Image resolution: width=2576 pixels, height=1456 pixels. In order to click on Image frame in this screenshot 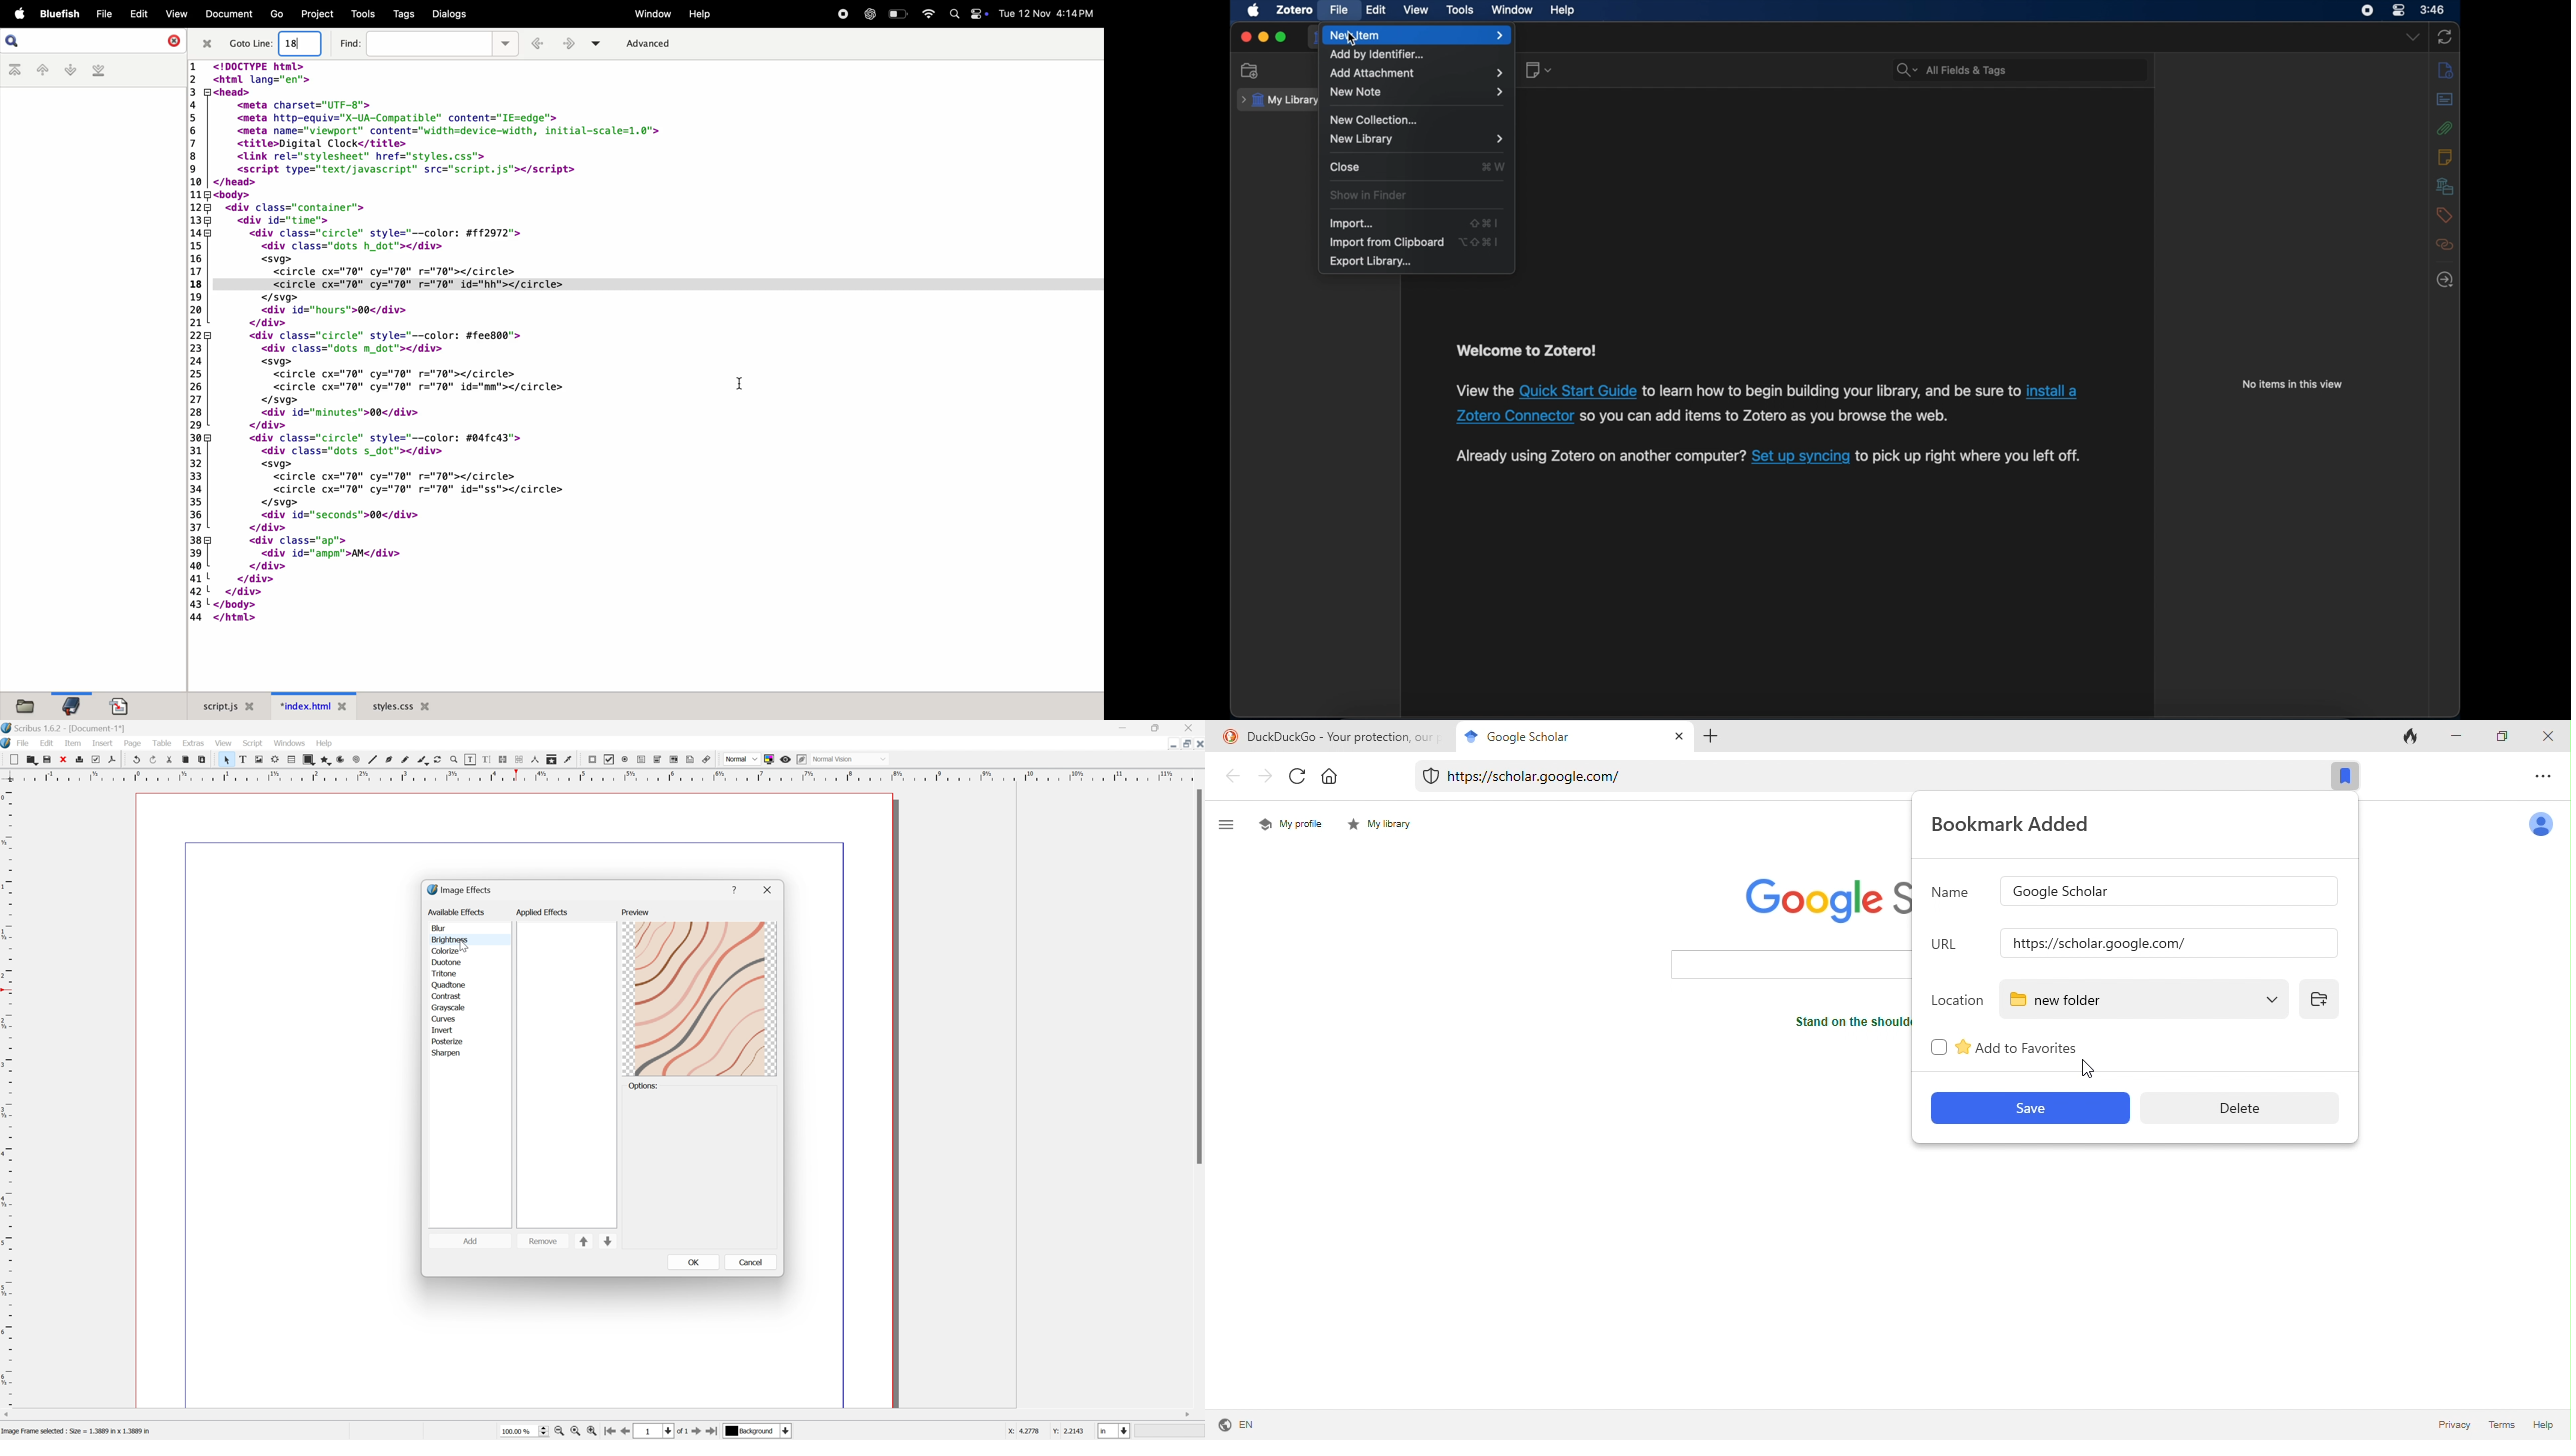, I will do `click(257, 757)`.